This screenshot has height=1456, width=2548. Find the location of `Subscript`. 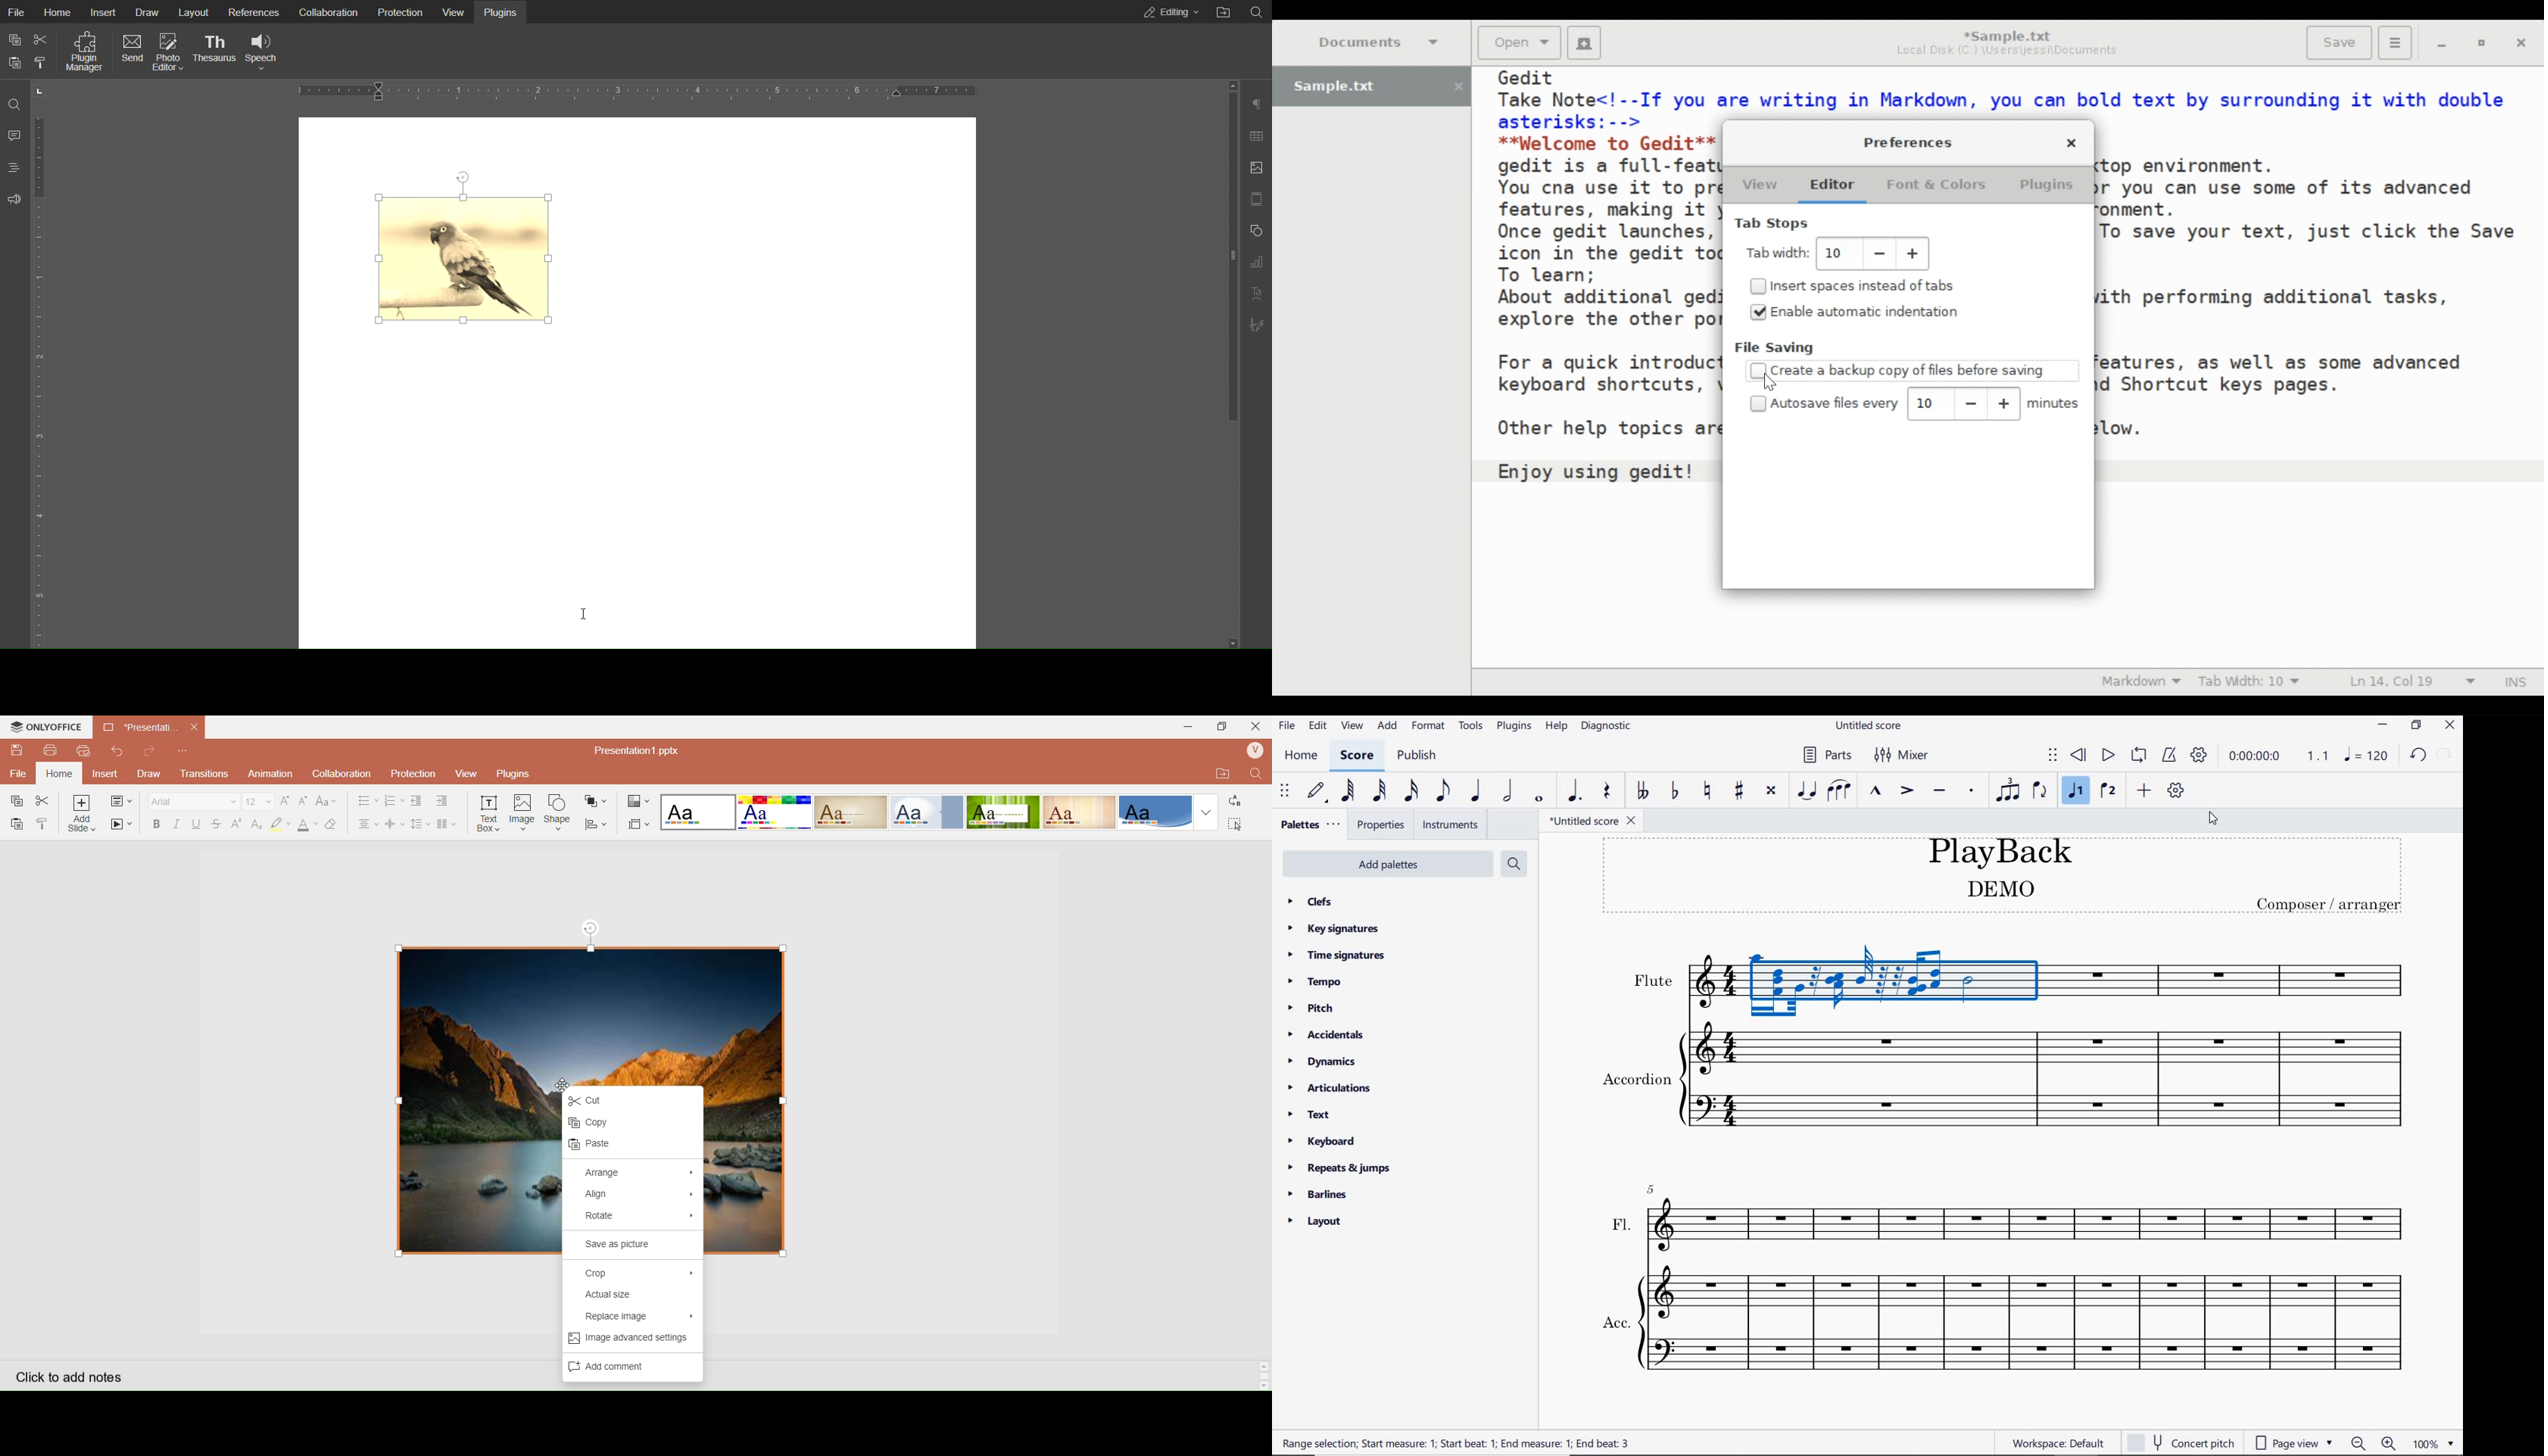

Subscript is located at coordinates (258, 825).